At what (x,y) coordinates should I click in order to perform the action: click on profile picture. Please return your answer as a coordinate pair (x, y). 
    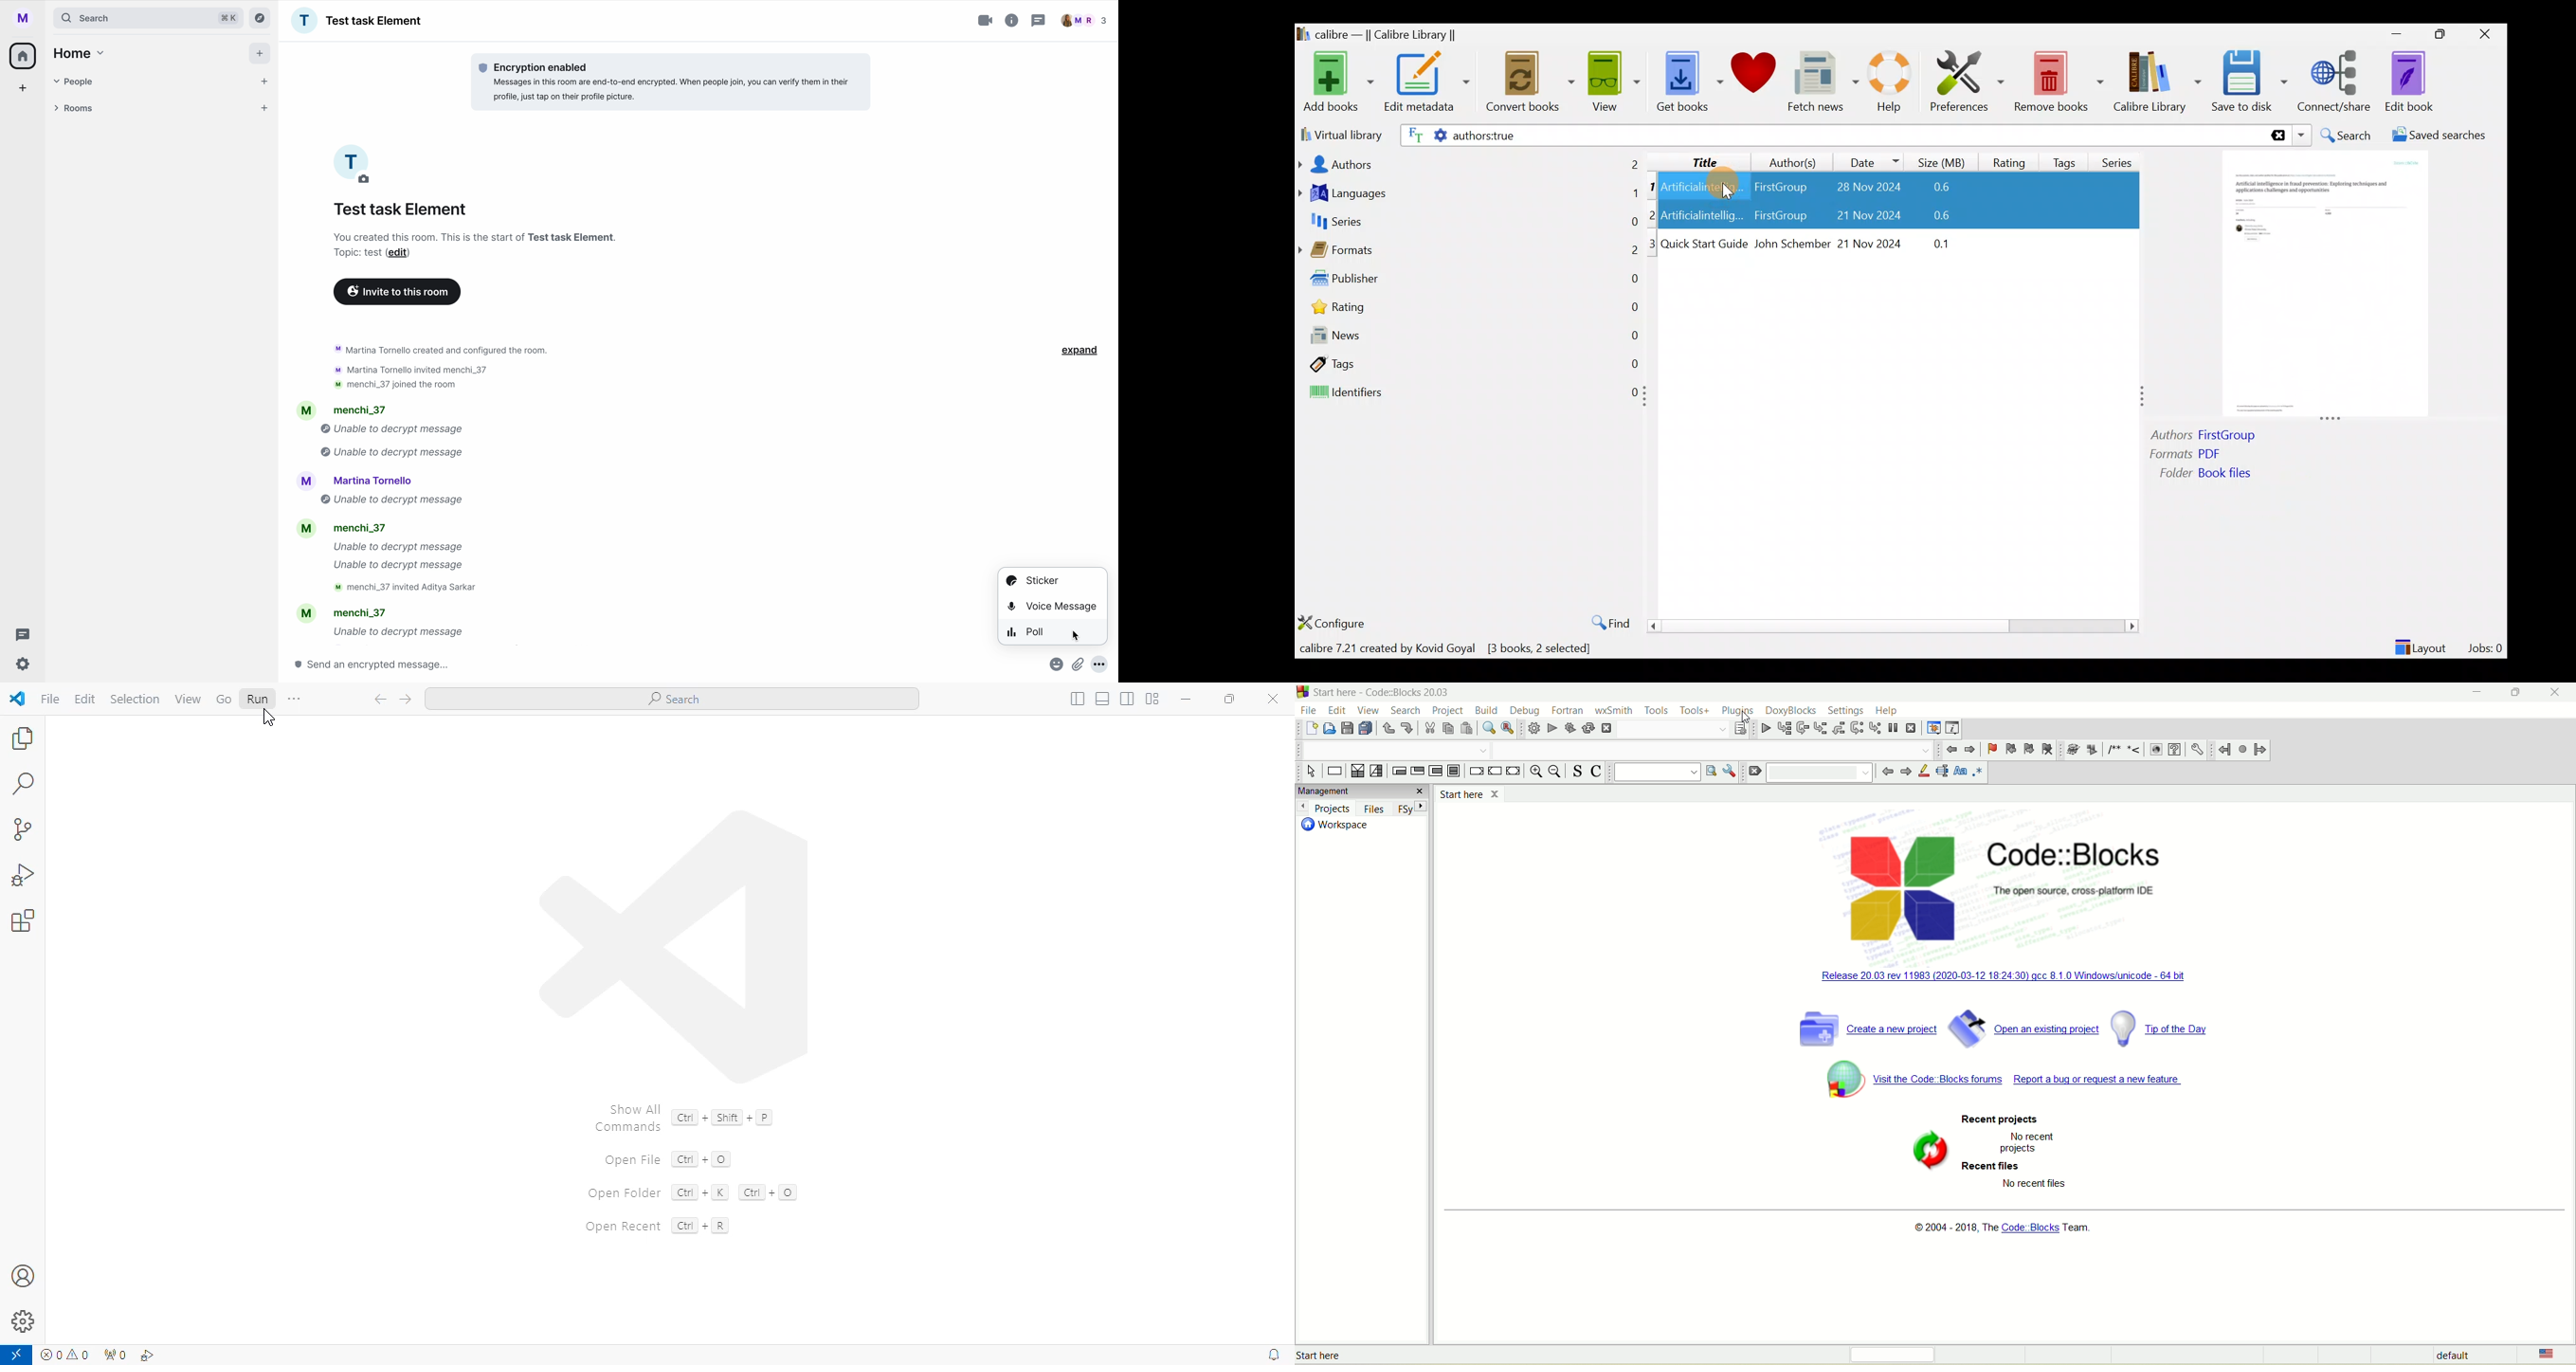
    Looking at the image, I should click on (356, 164).